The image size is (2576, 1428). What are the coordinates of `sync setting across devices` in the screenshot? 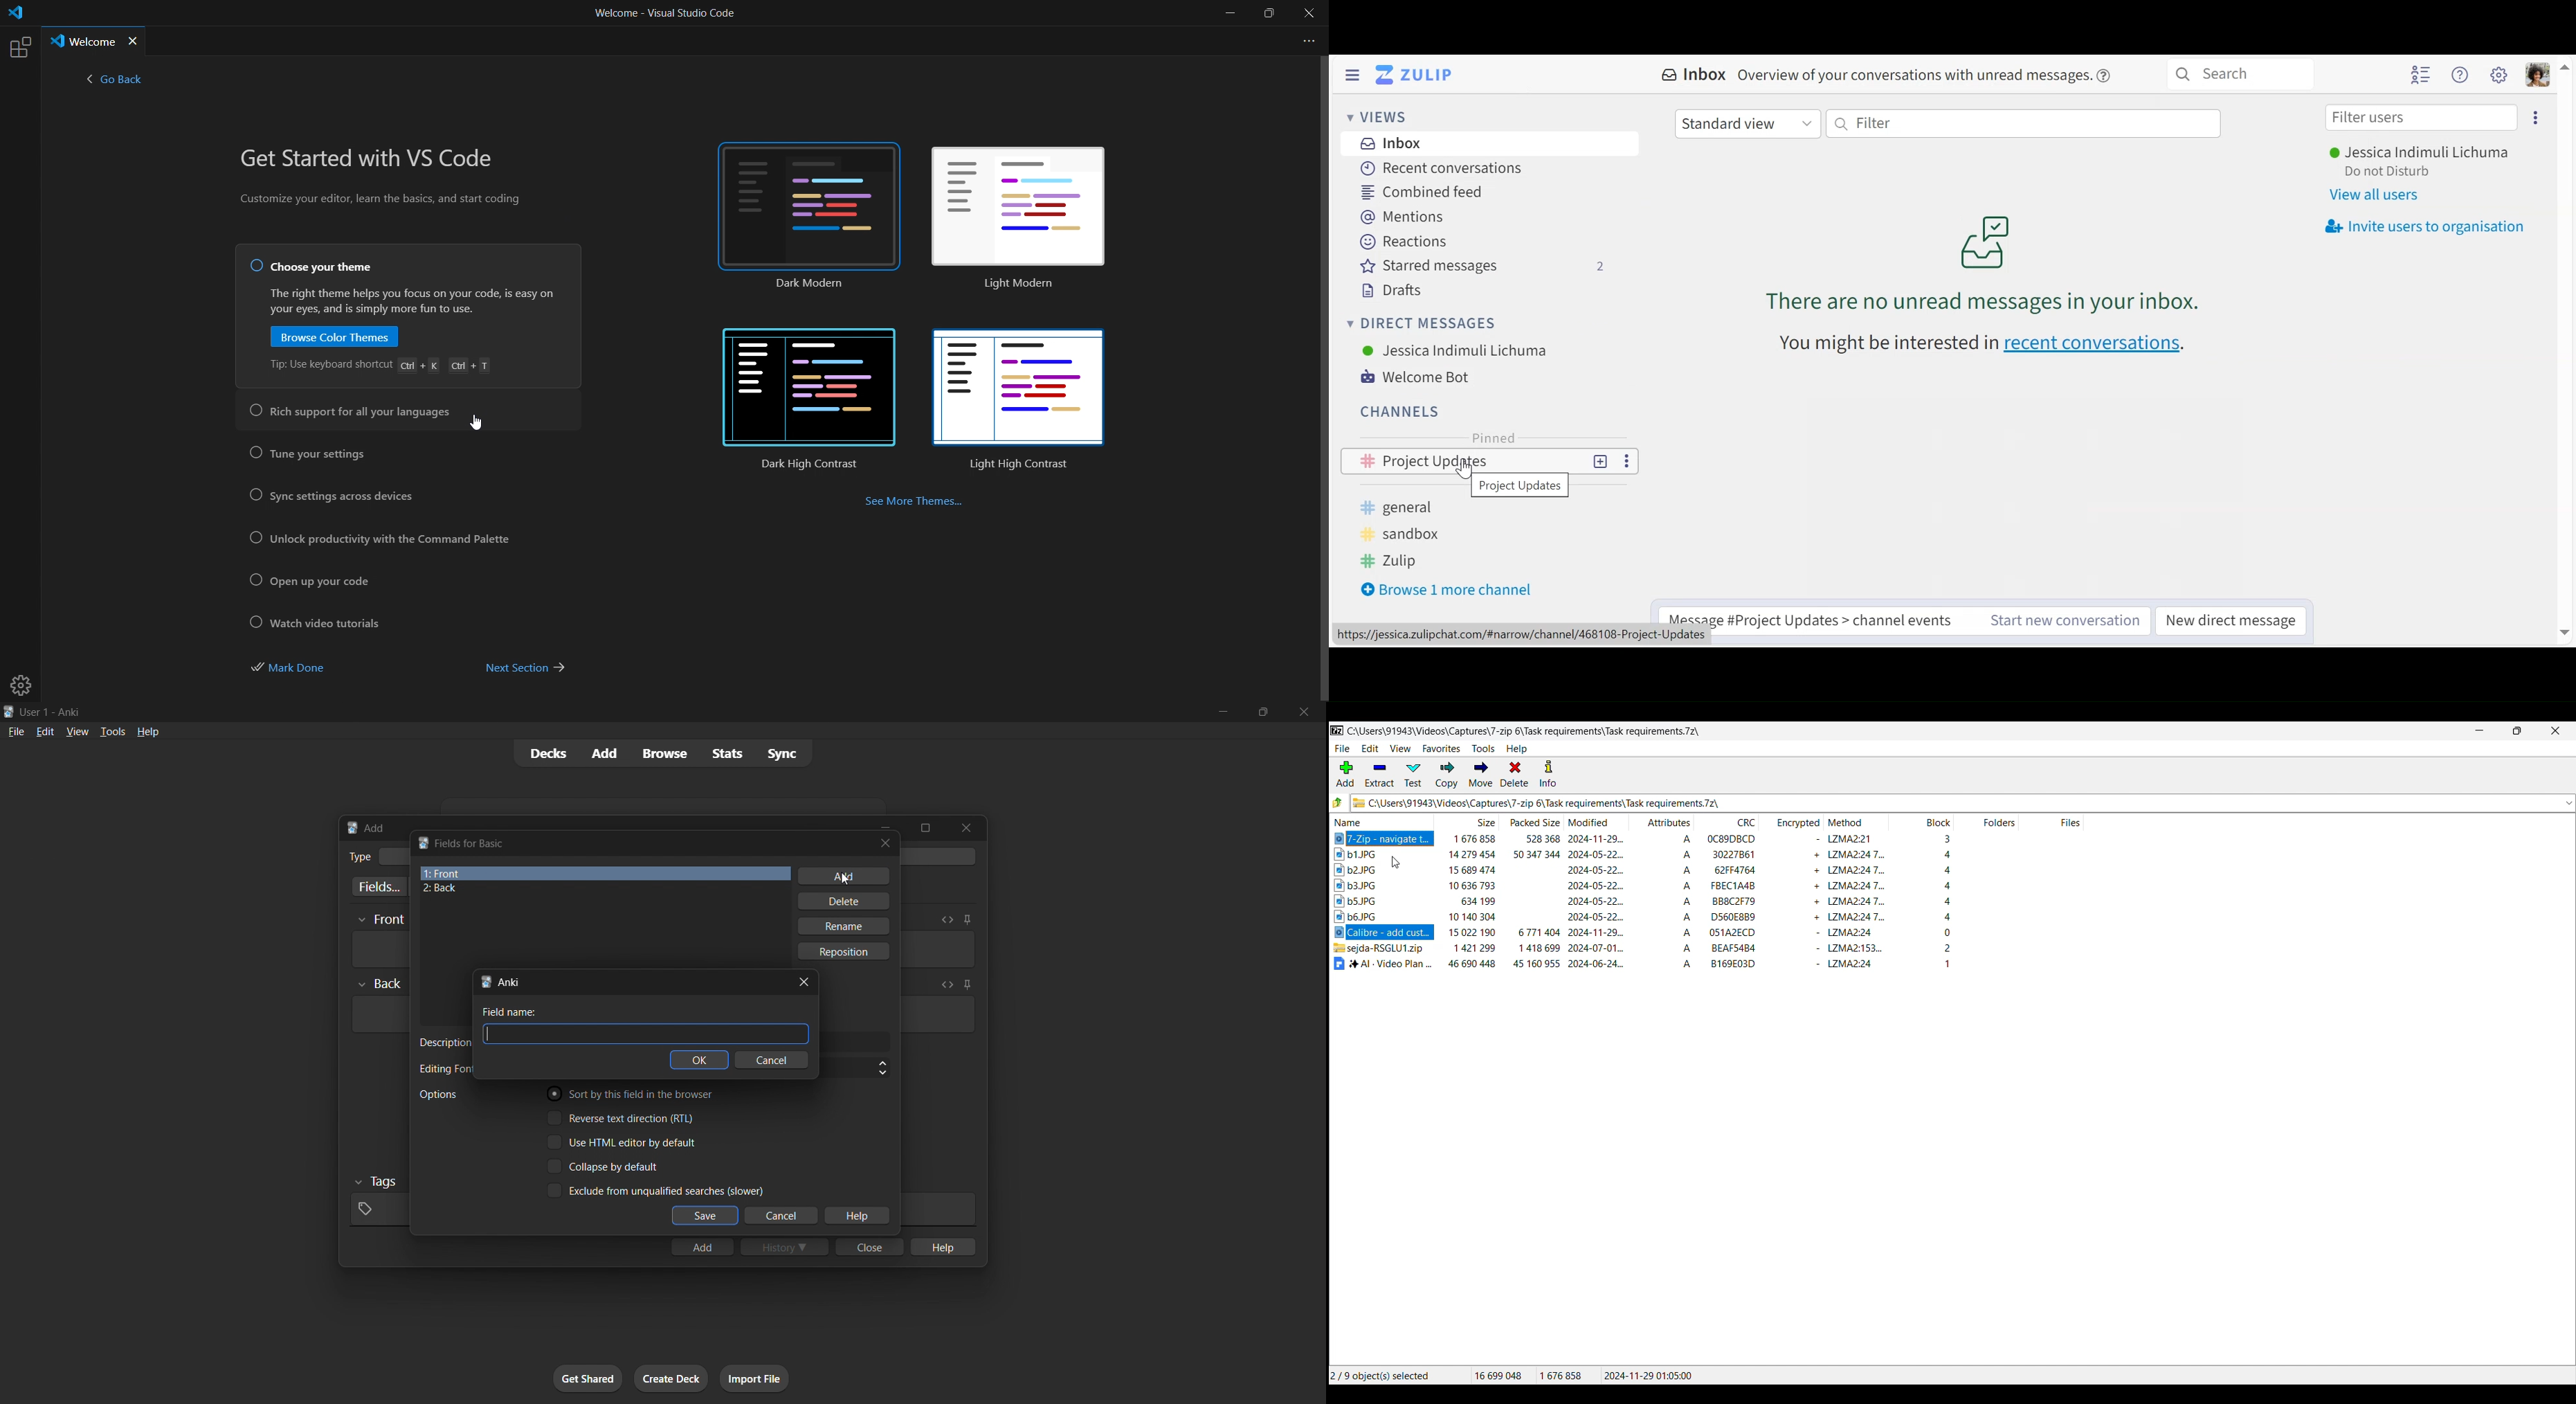 It's located at (337, 496).